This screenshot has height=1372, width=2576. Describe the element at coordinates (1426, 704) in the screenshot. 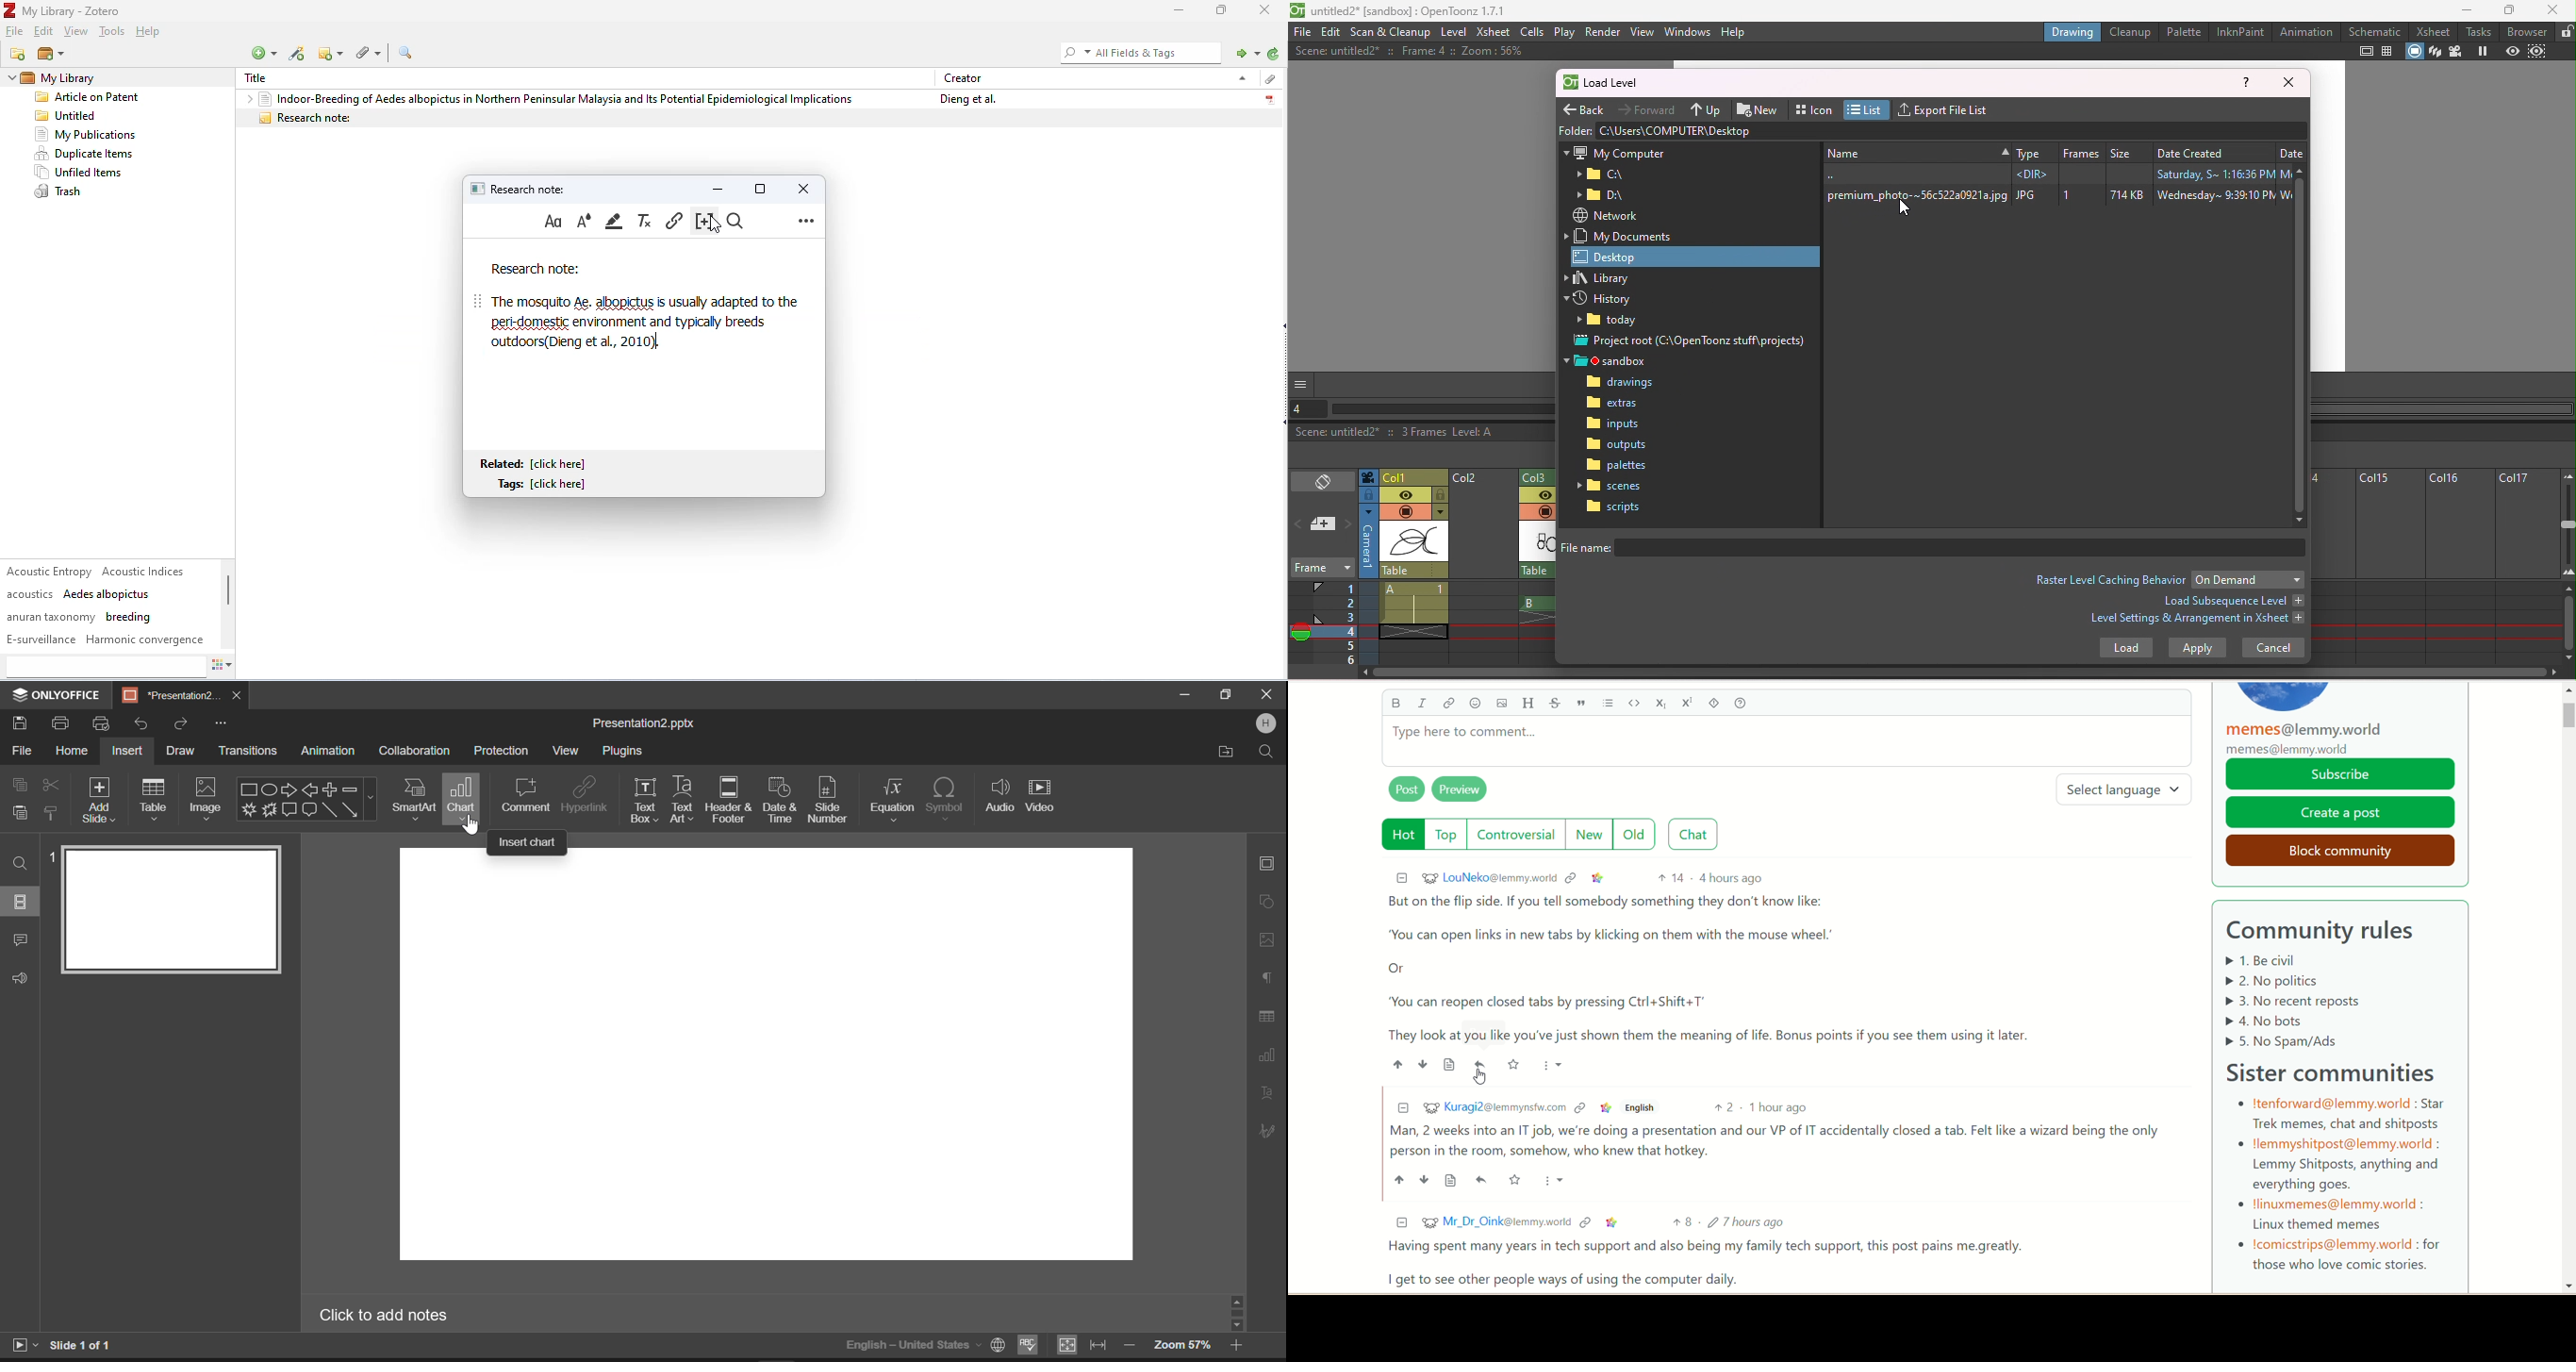

I see `italics` at that location.